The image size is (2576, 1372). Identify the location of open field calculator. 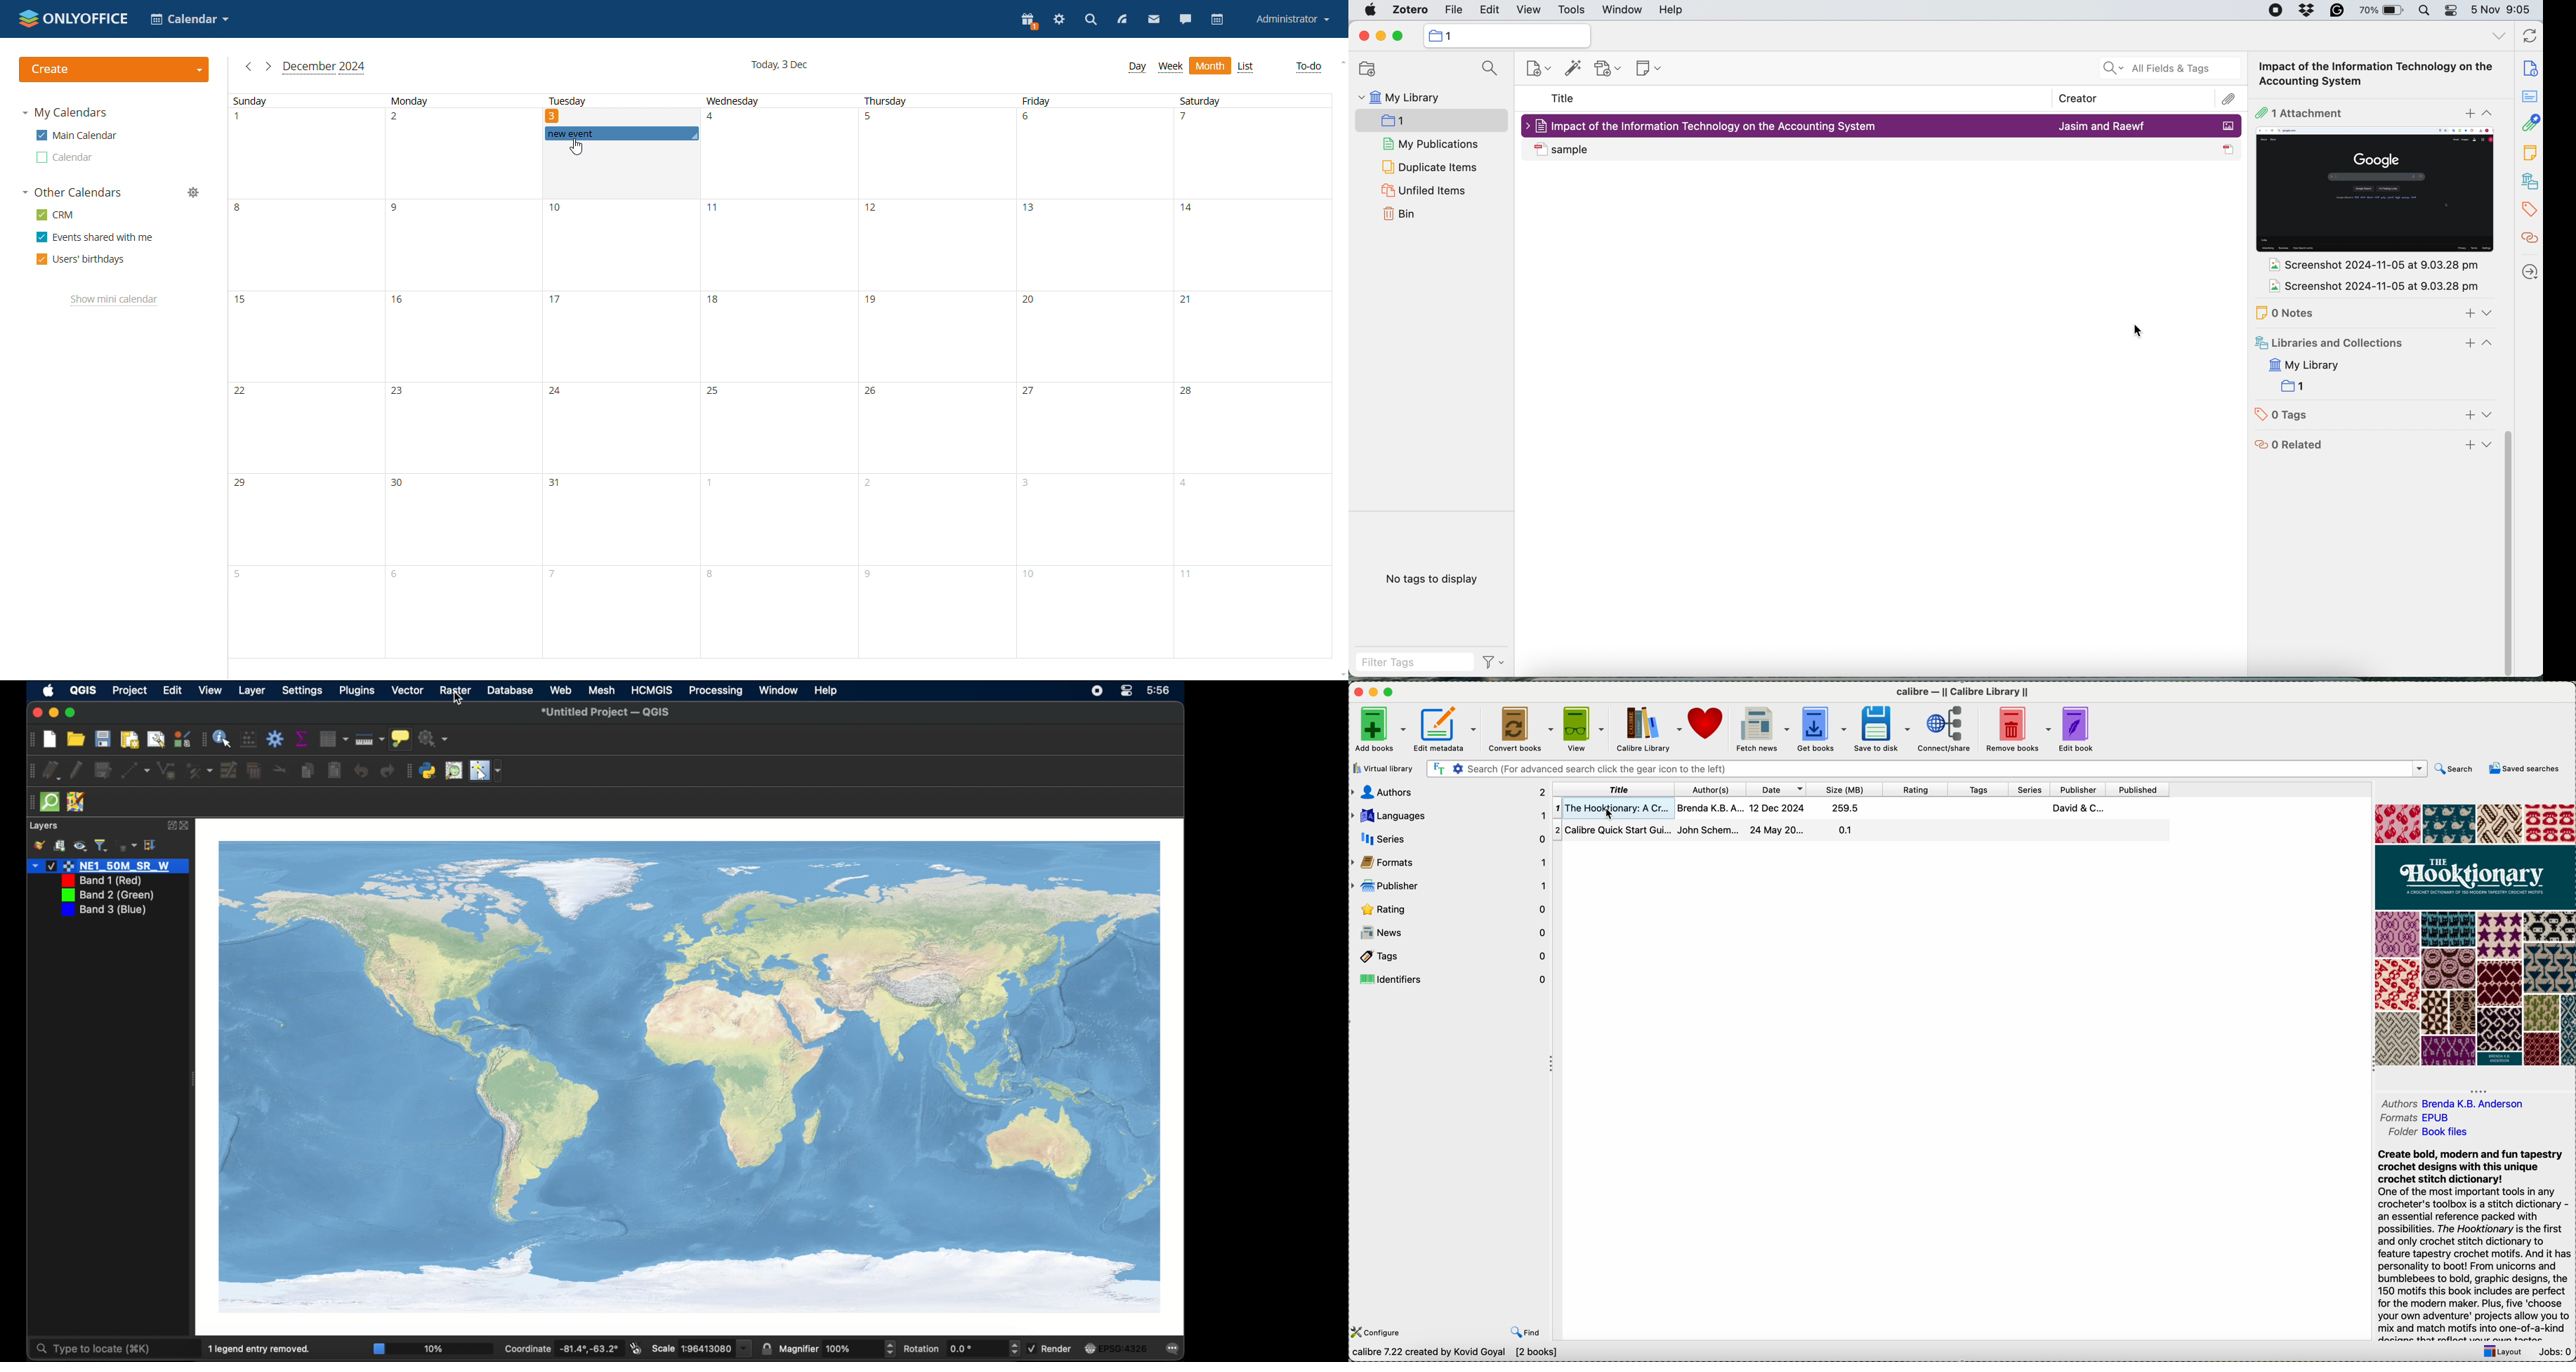
(249, 740).